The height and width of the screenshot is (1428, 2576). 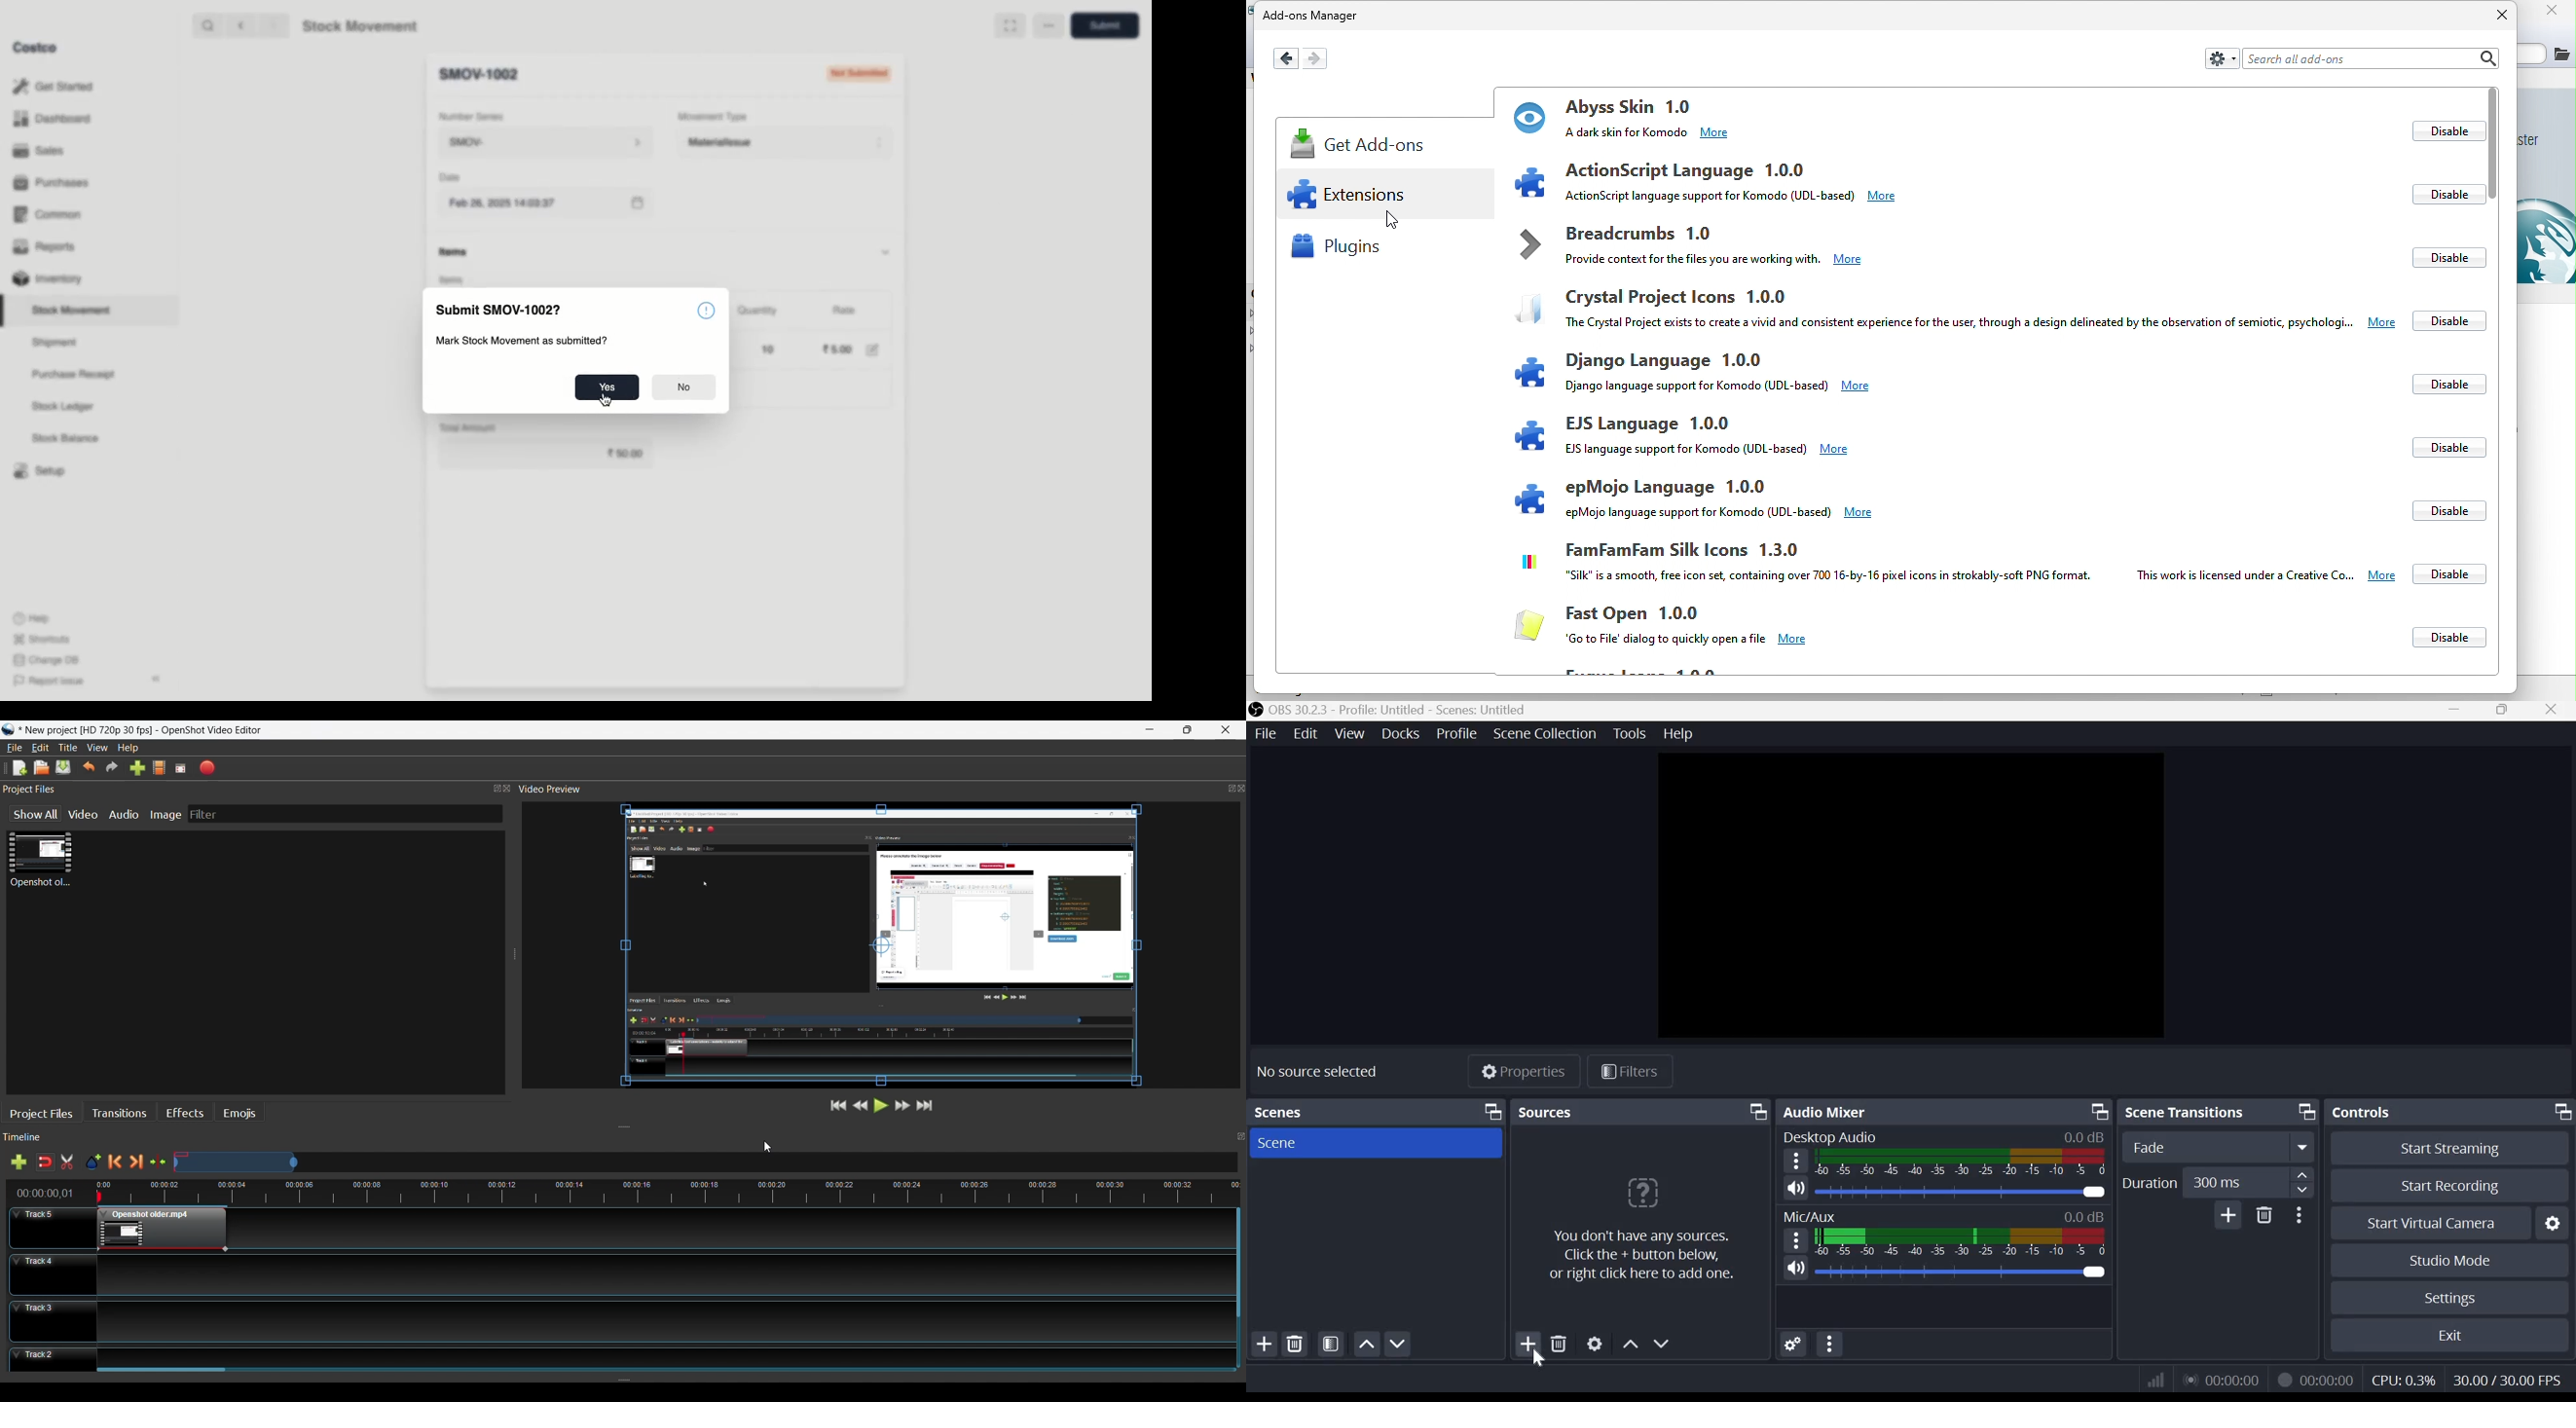 I want to click on You don't have any sources, Click the +button below, or right click here to add one. , so click(x=1642, y=1230).